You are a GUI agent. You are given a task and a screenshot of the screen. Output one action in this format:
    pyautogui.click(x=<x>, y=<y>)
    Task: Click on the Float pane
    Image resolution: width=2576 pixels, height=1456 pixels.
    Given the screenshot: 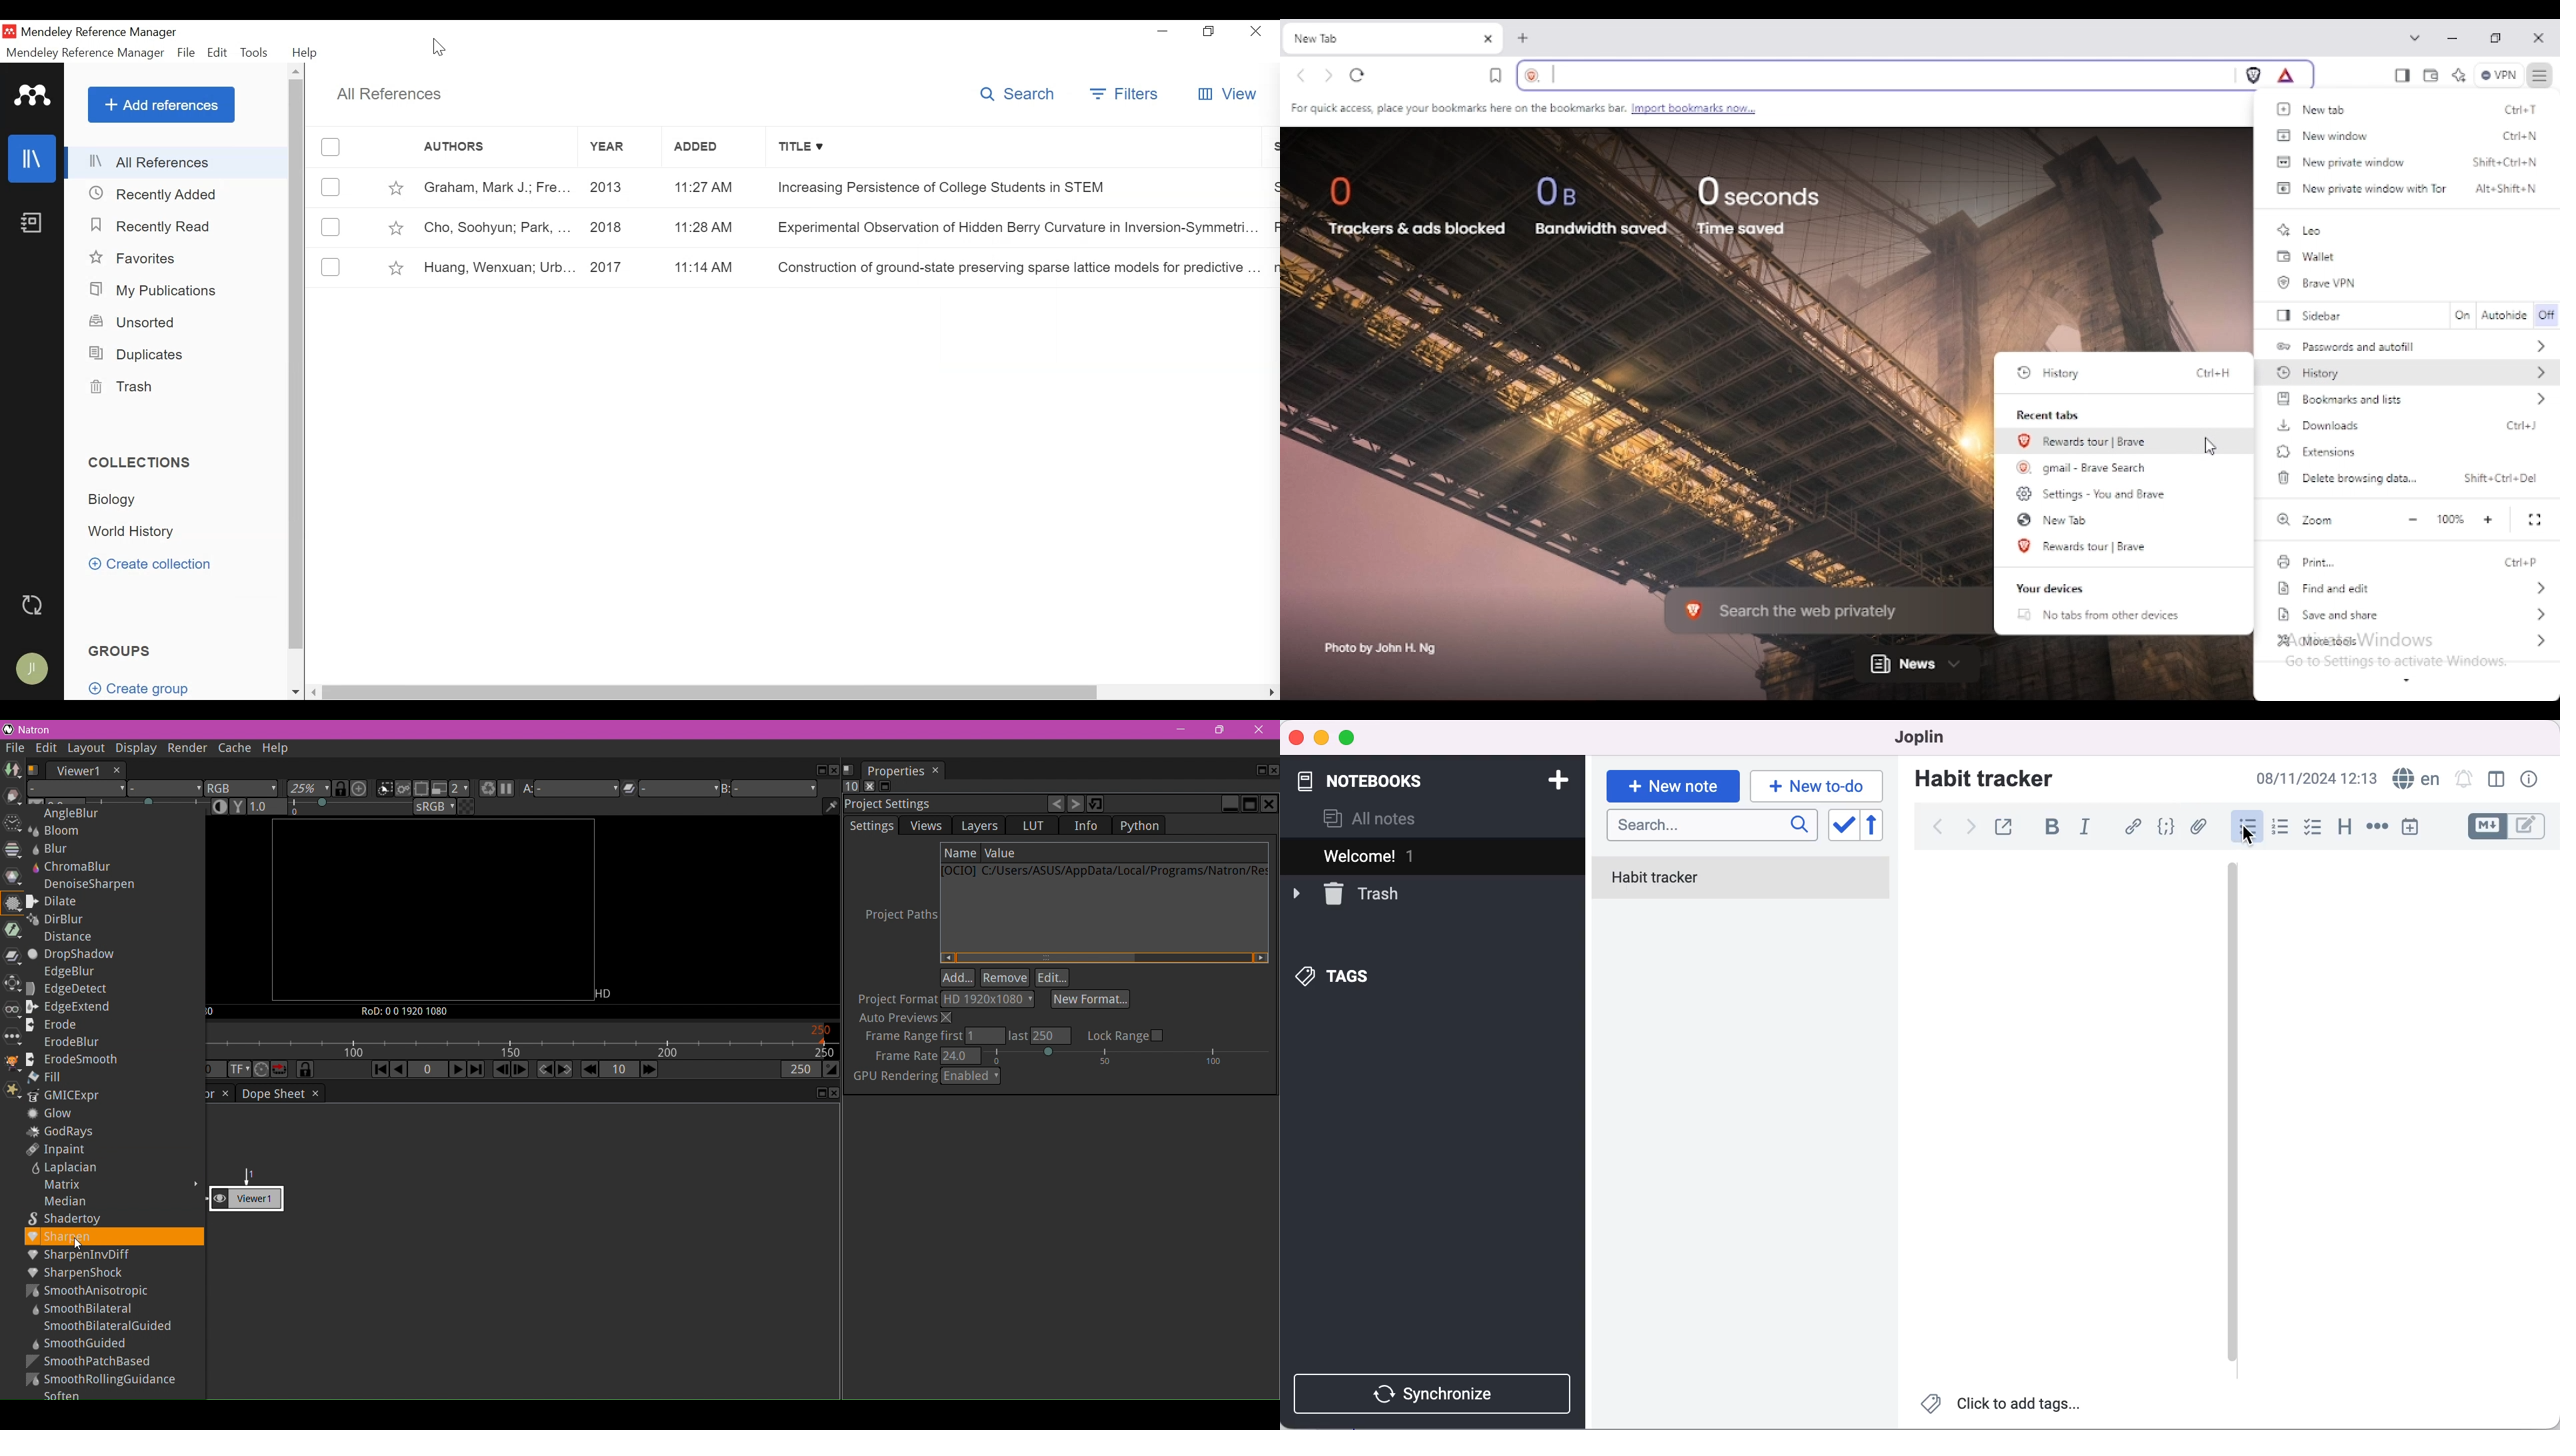 What is the action you would take?
    pyautogui.click(x=818, y=1093)
    